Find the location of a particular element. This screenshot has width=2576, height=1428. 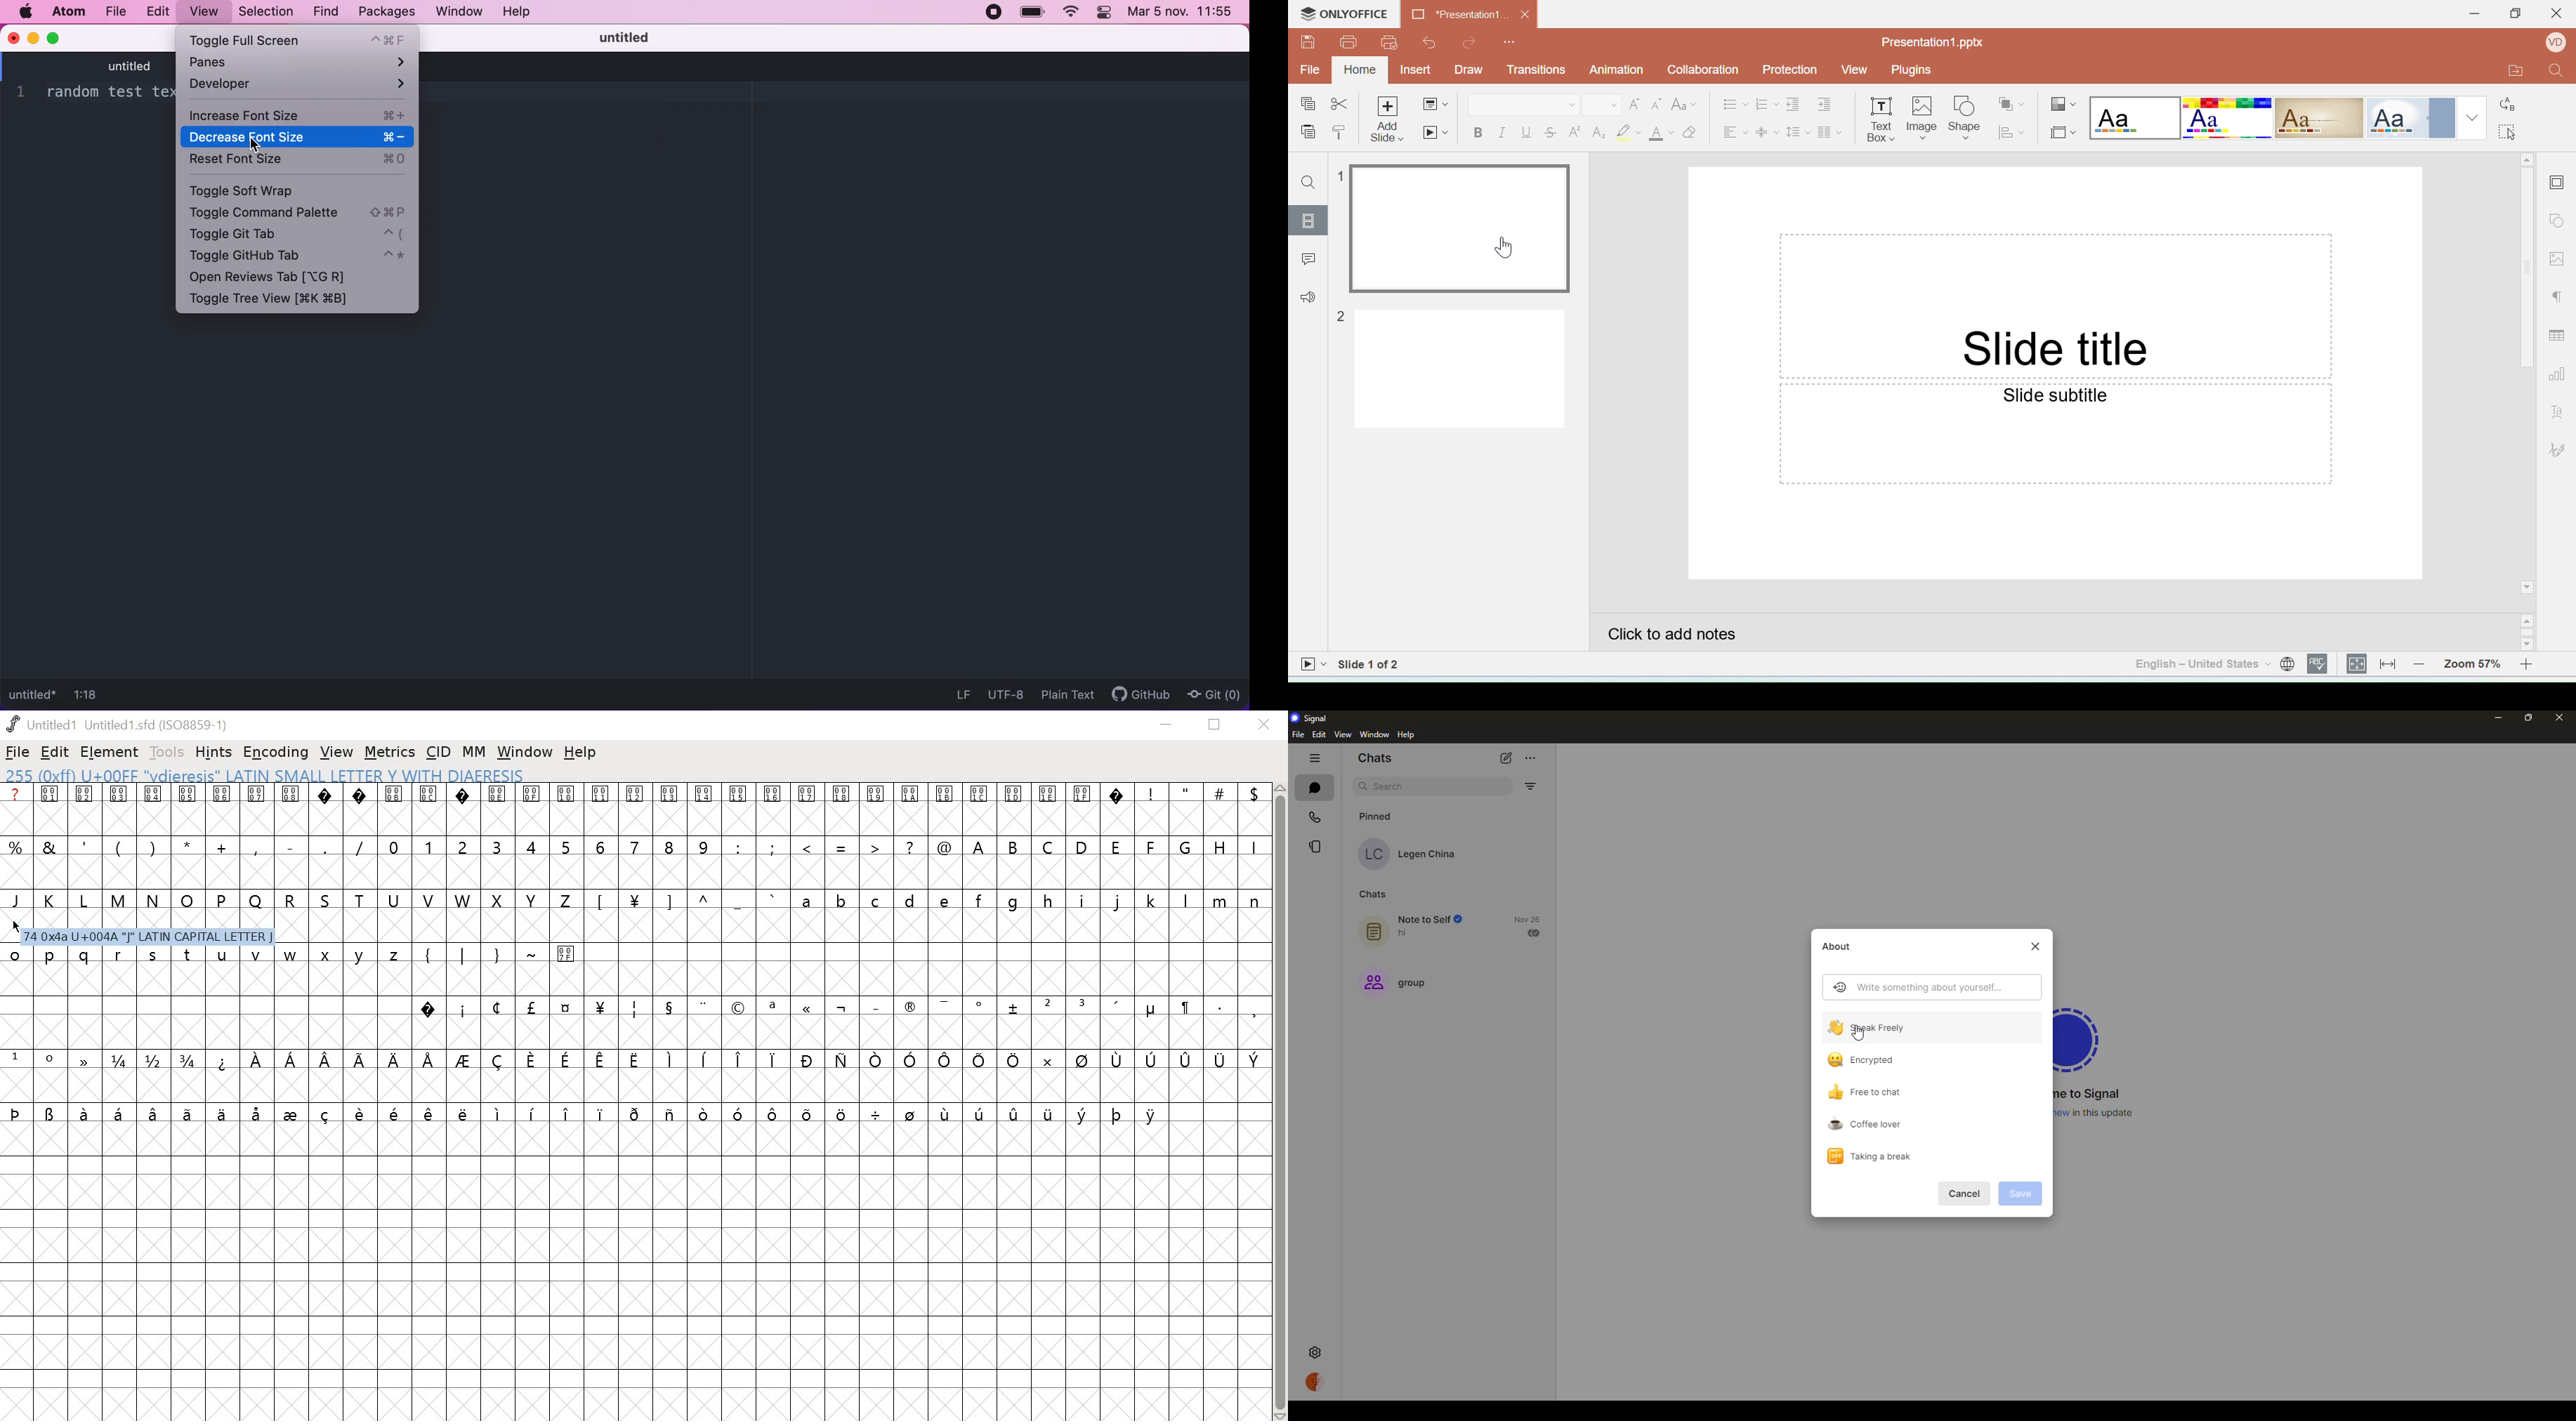

Paragraph settings is located at coordinates (2559, 299).